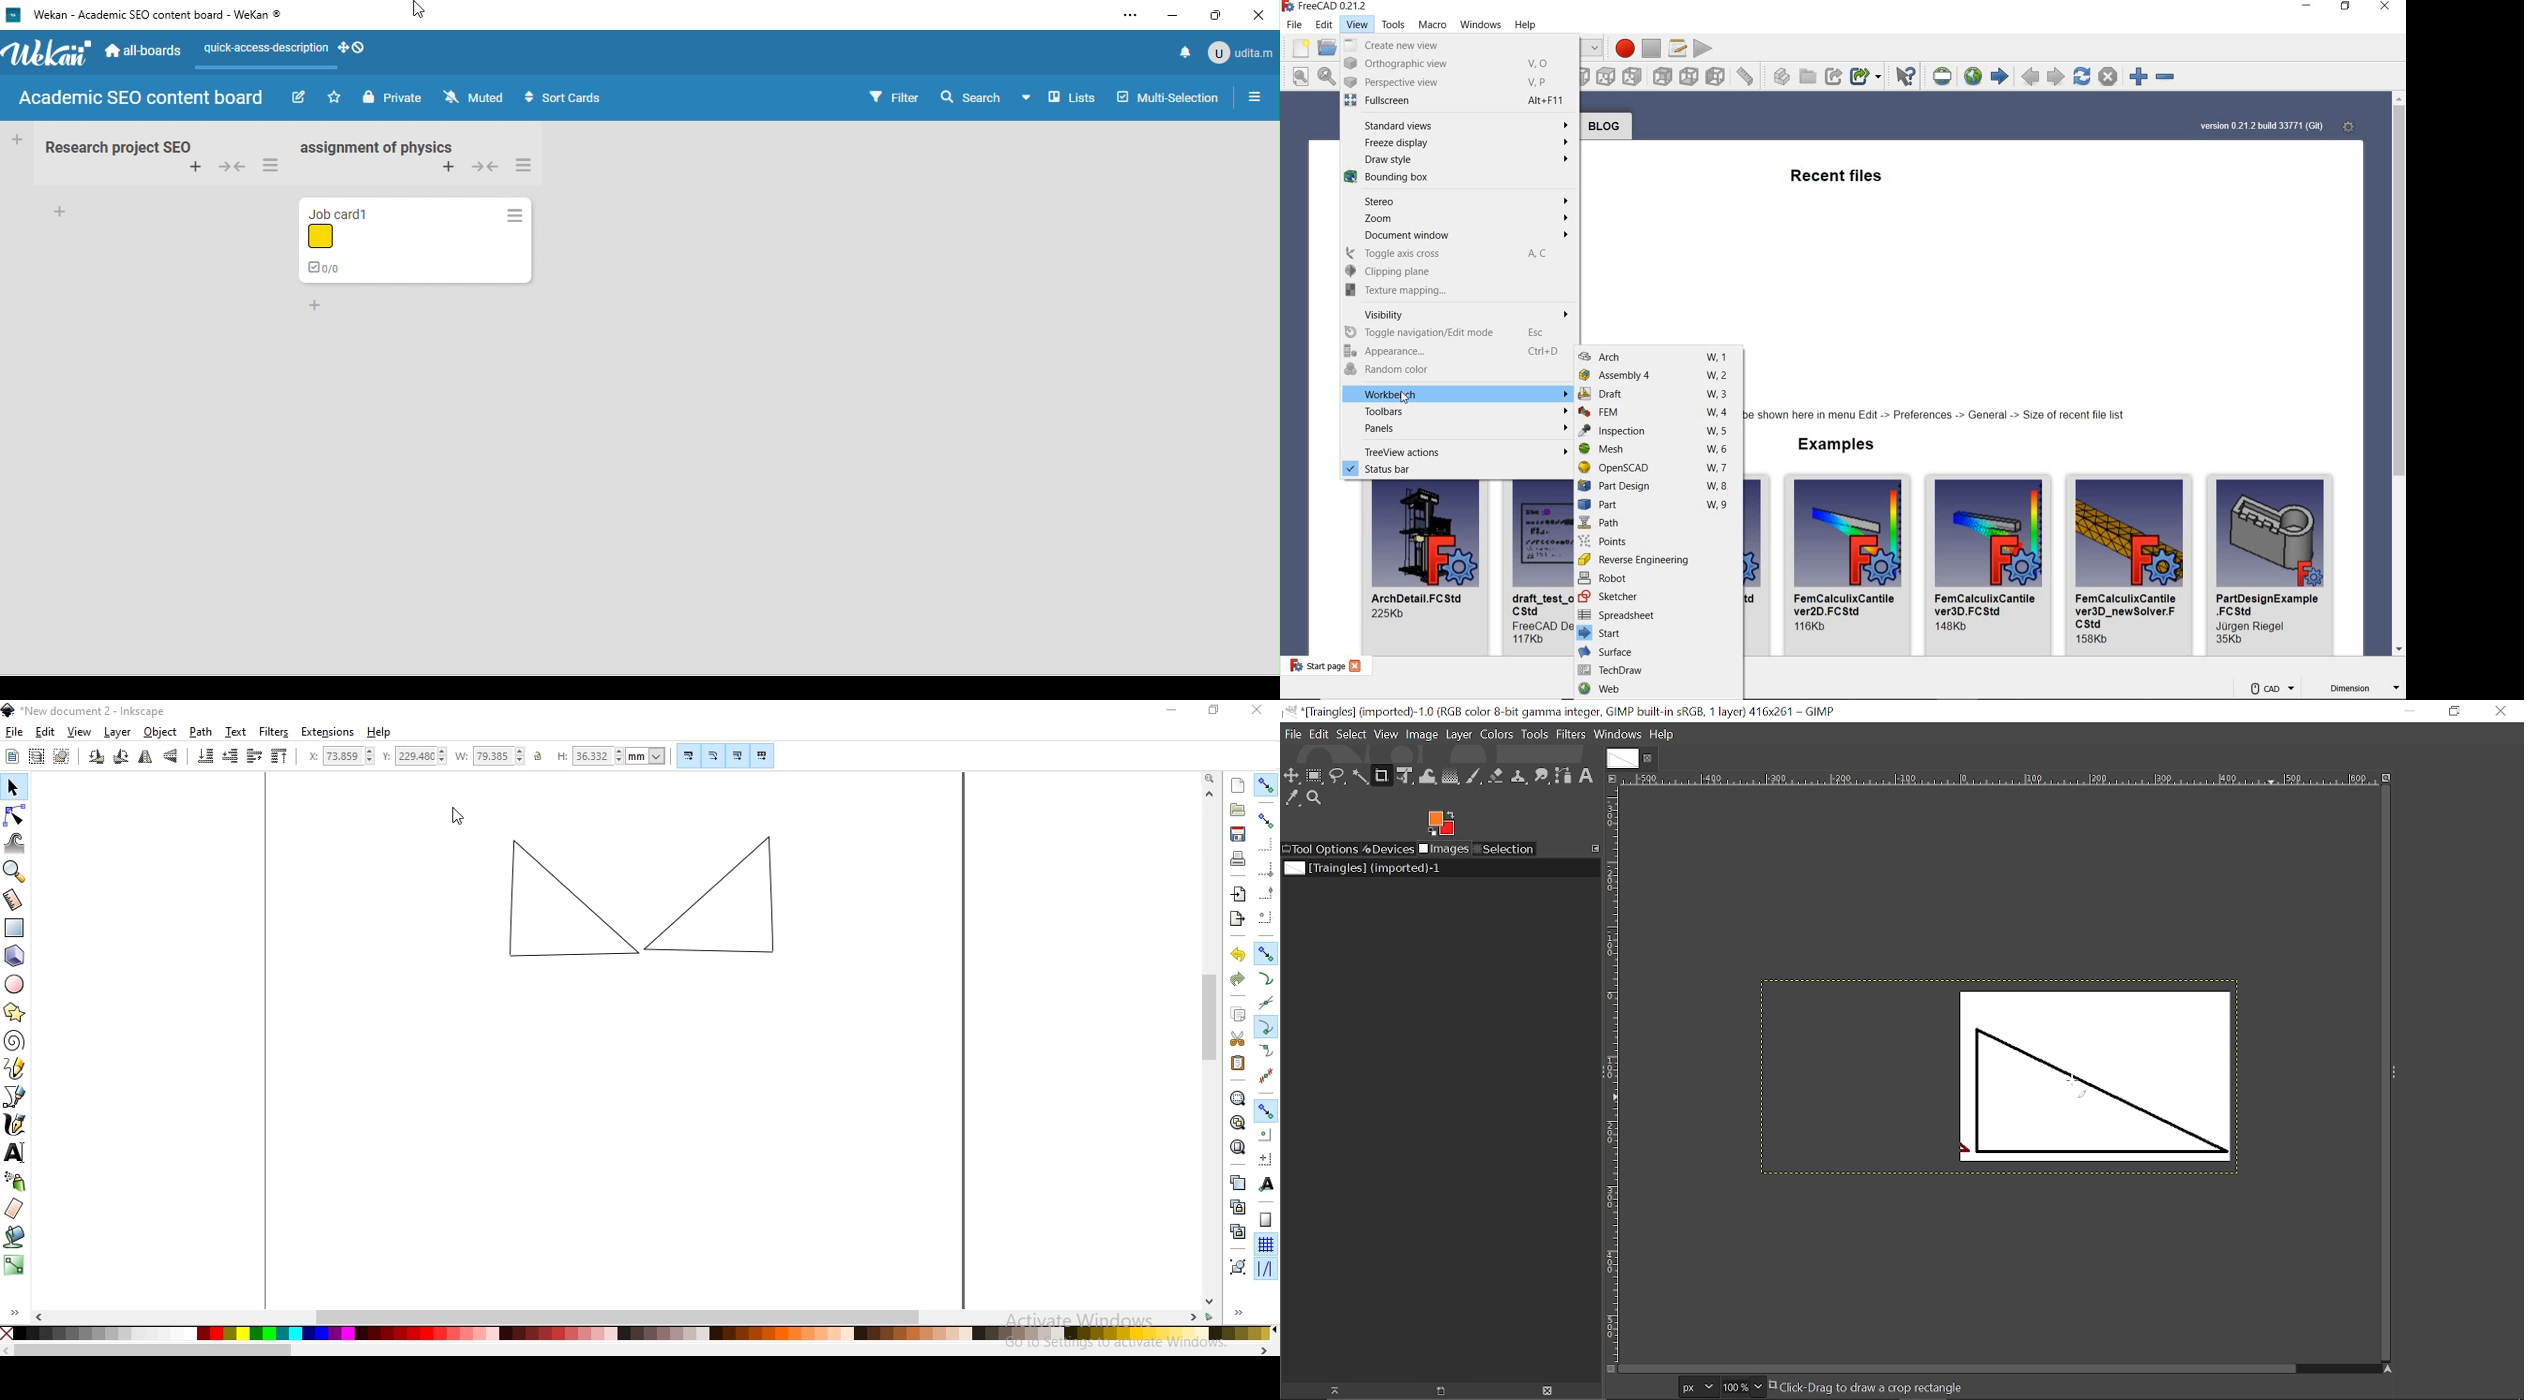 Image resolution: width=2548 pixels, height=1400 pixels. What do you see at coordinates (1361, 778) in the screenshot?
I see `Fuzzy select tool` at bounding box center [1361, 778].